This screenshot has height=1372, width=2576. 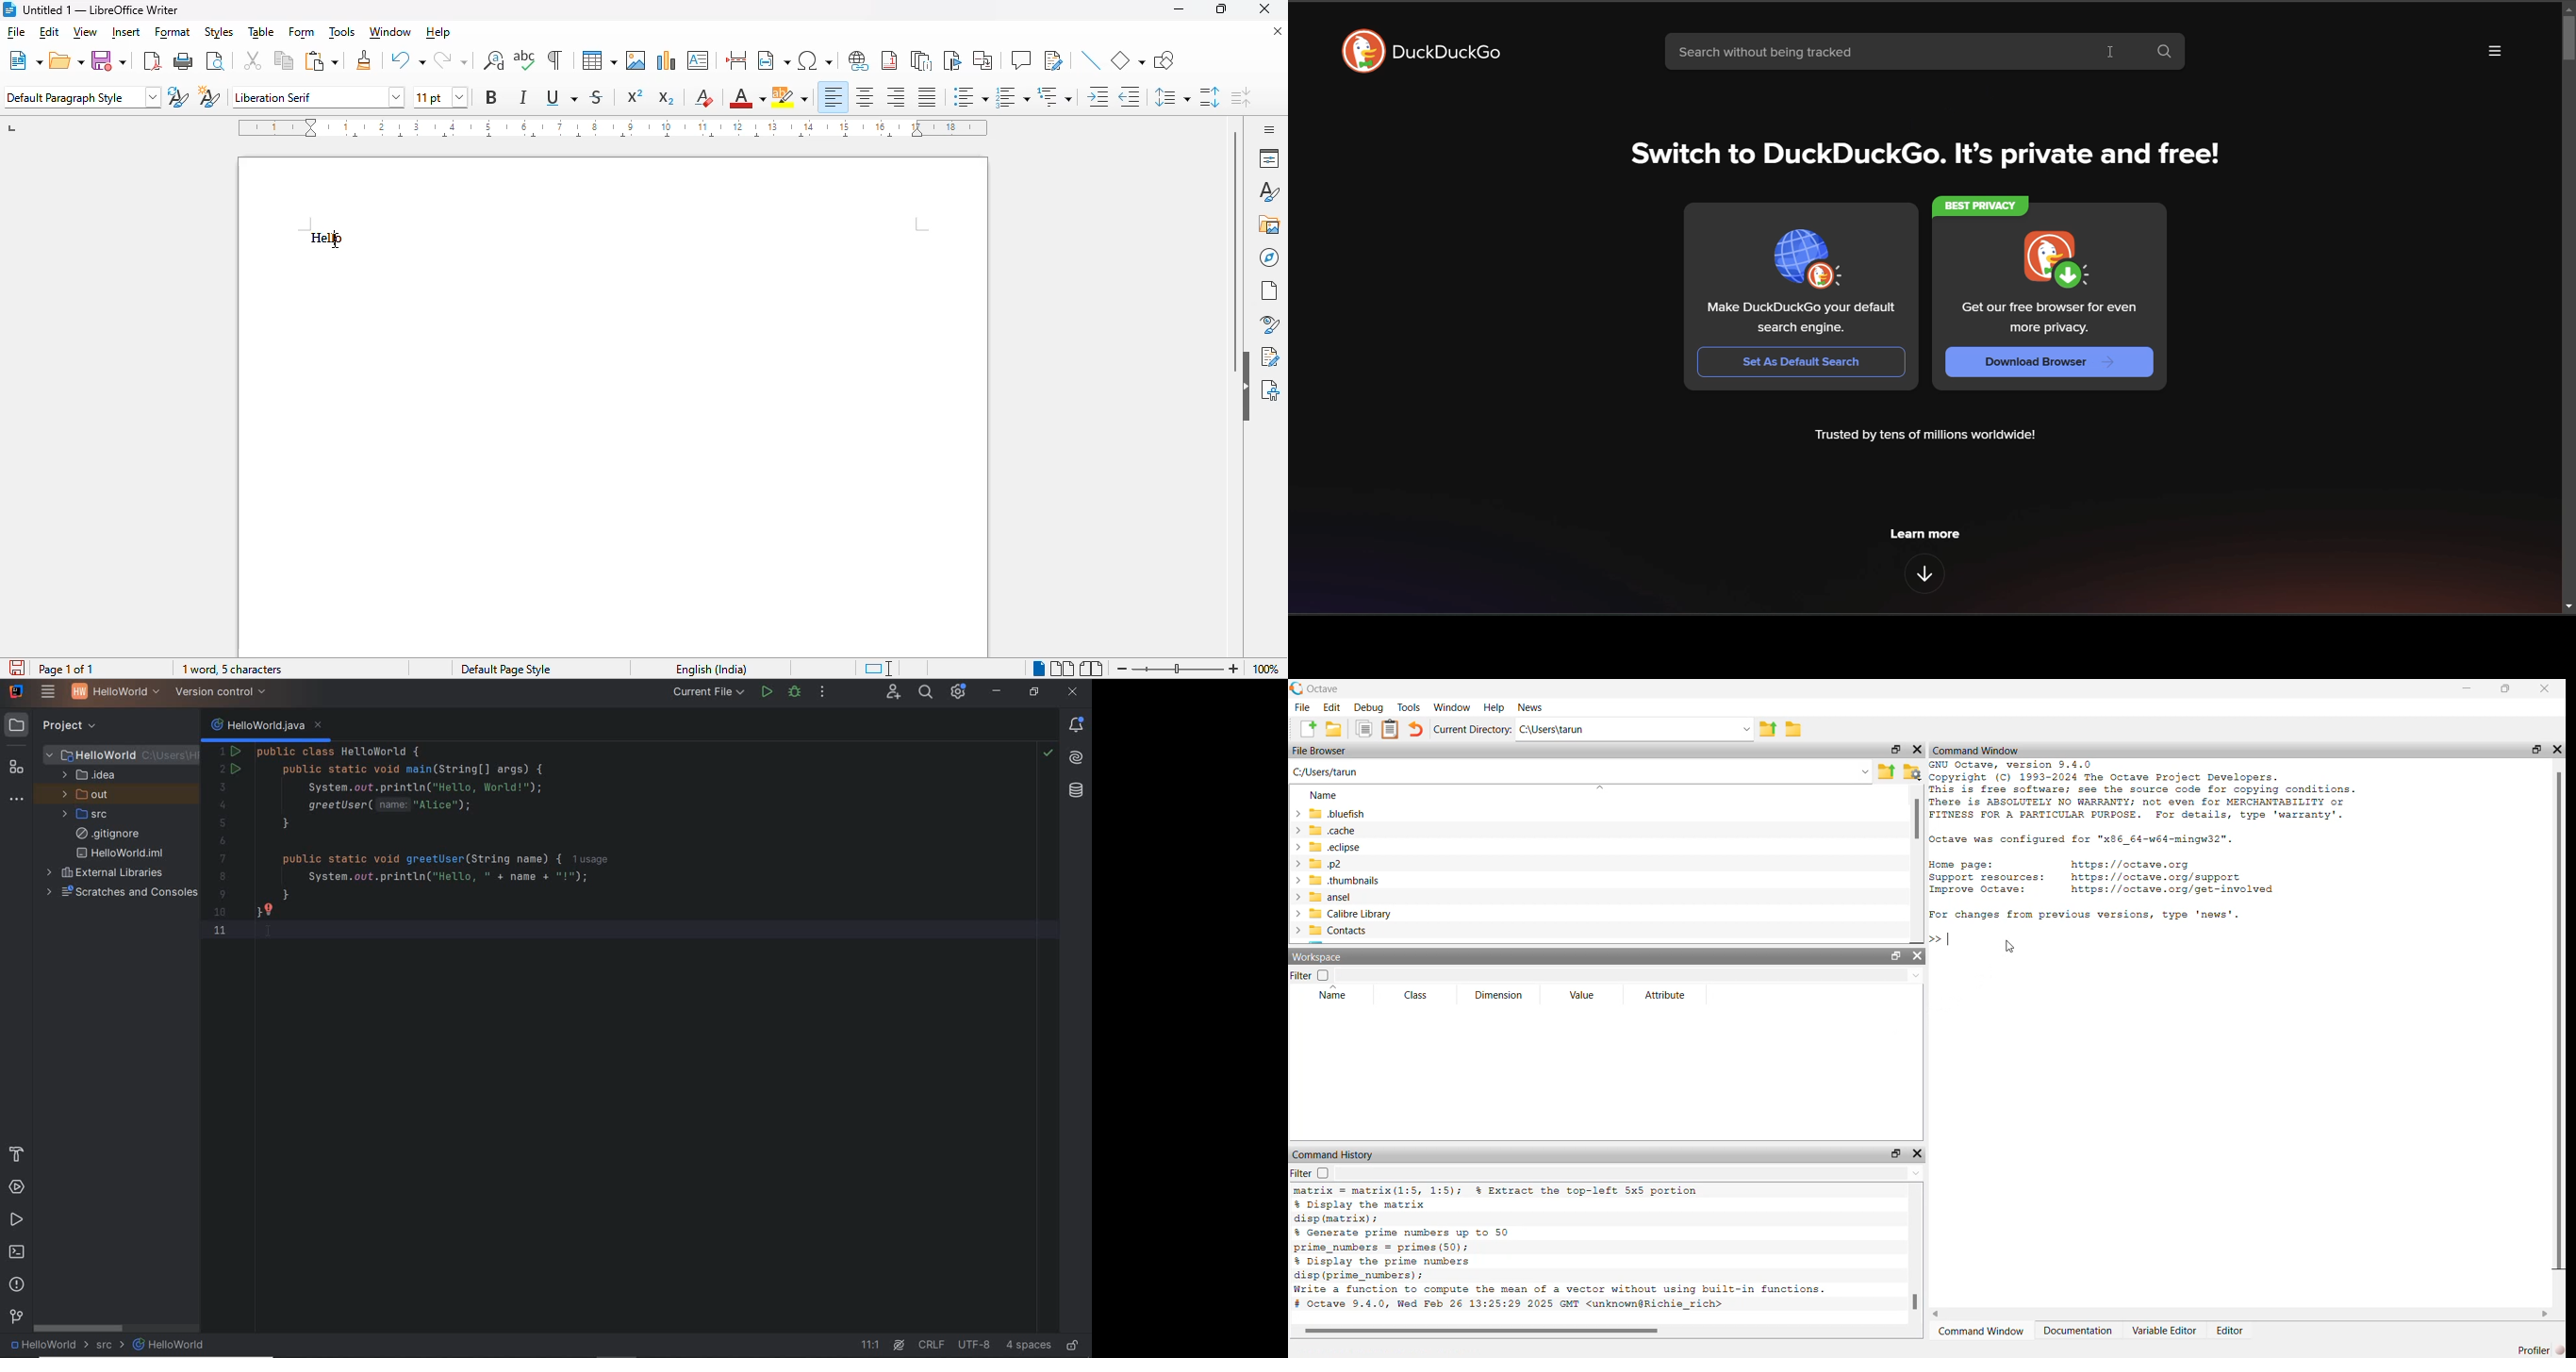 I want to click on toggle ordered list, so click(x=1013, y=96).